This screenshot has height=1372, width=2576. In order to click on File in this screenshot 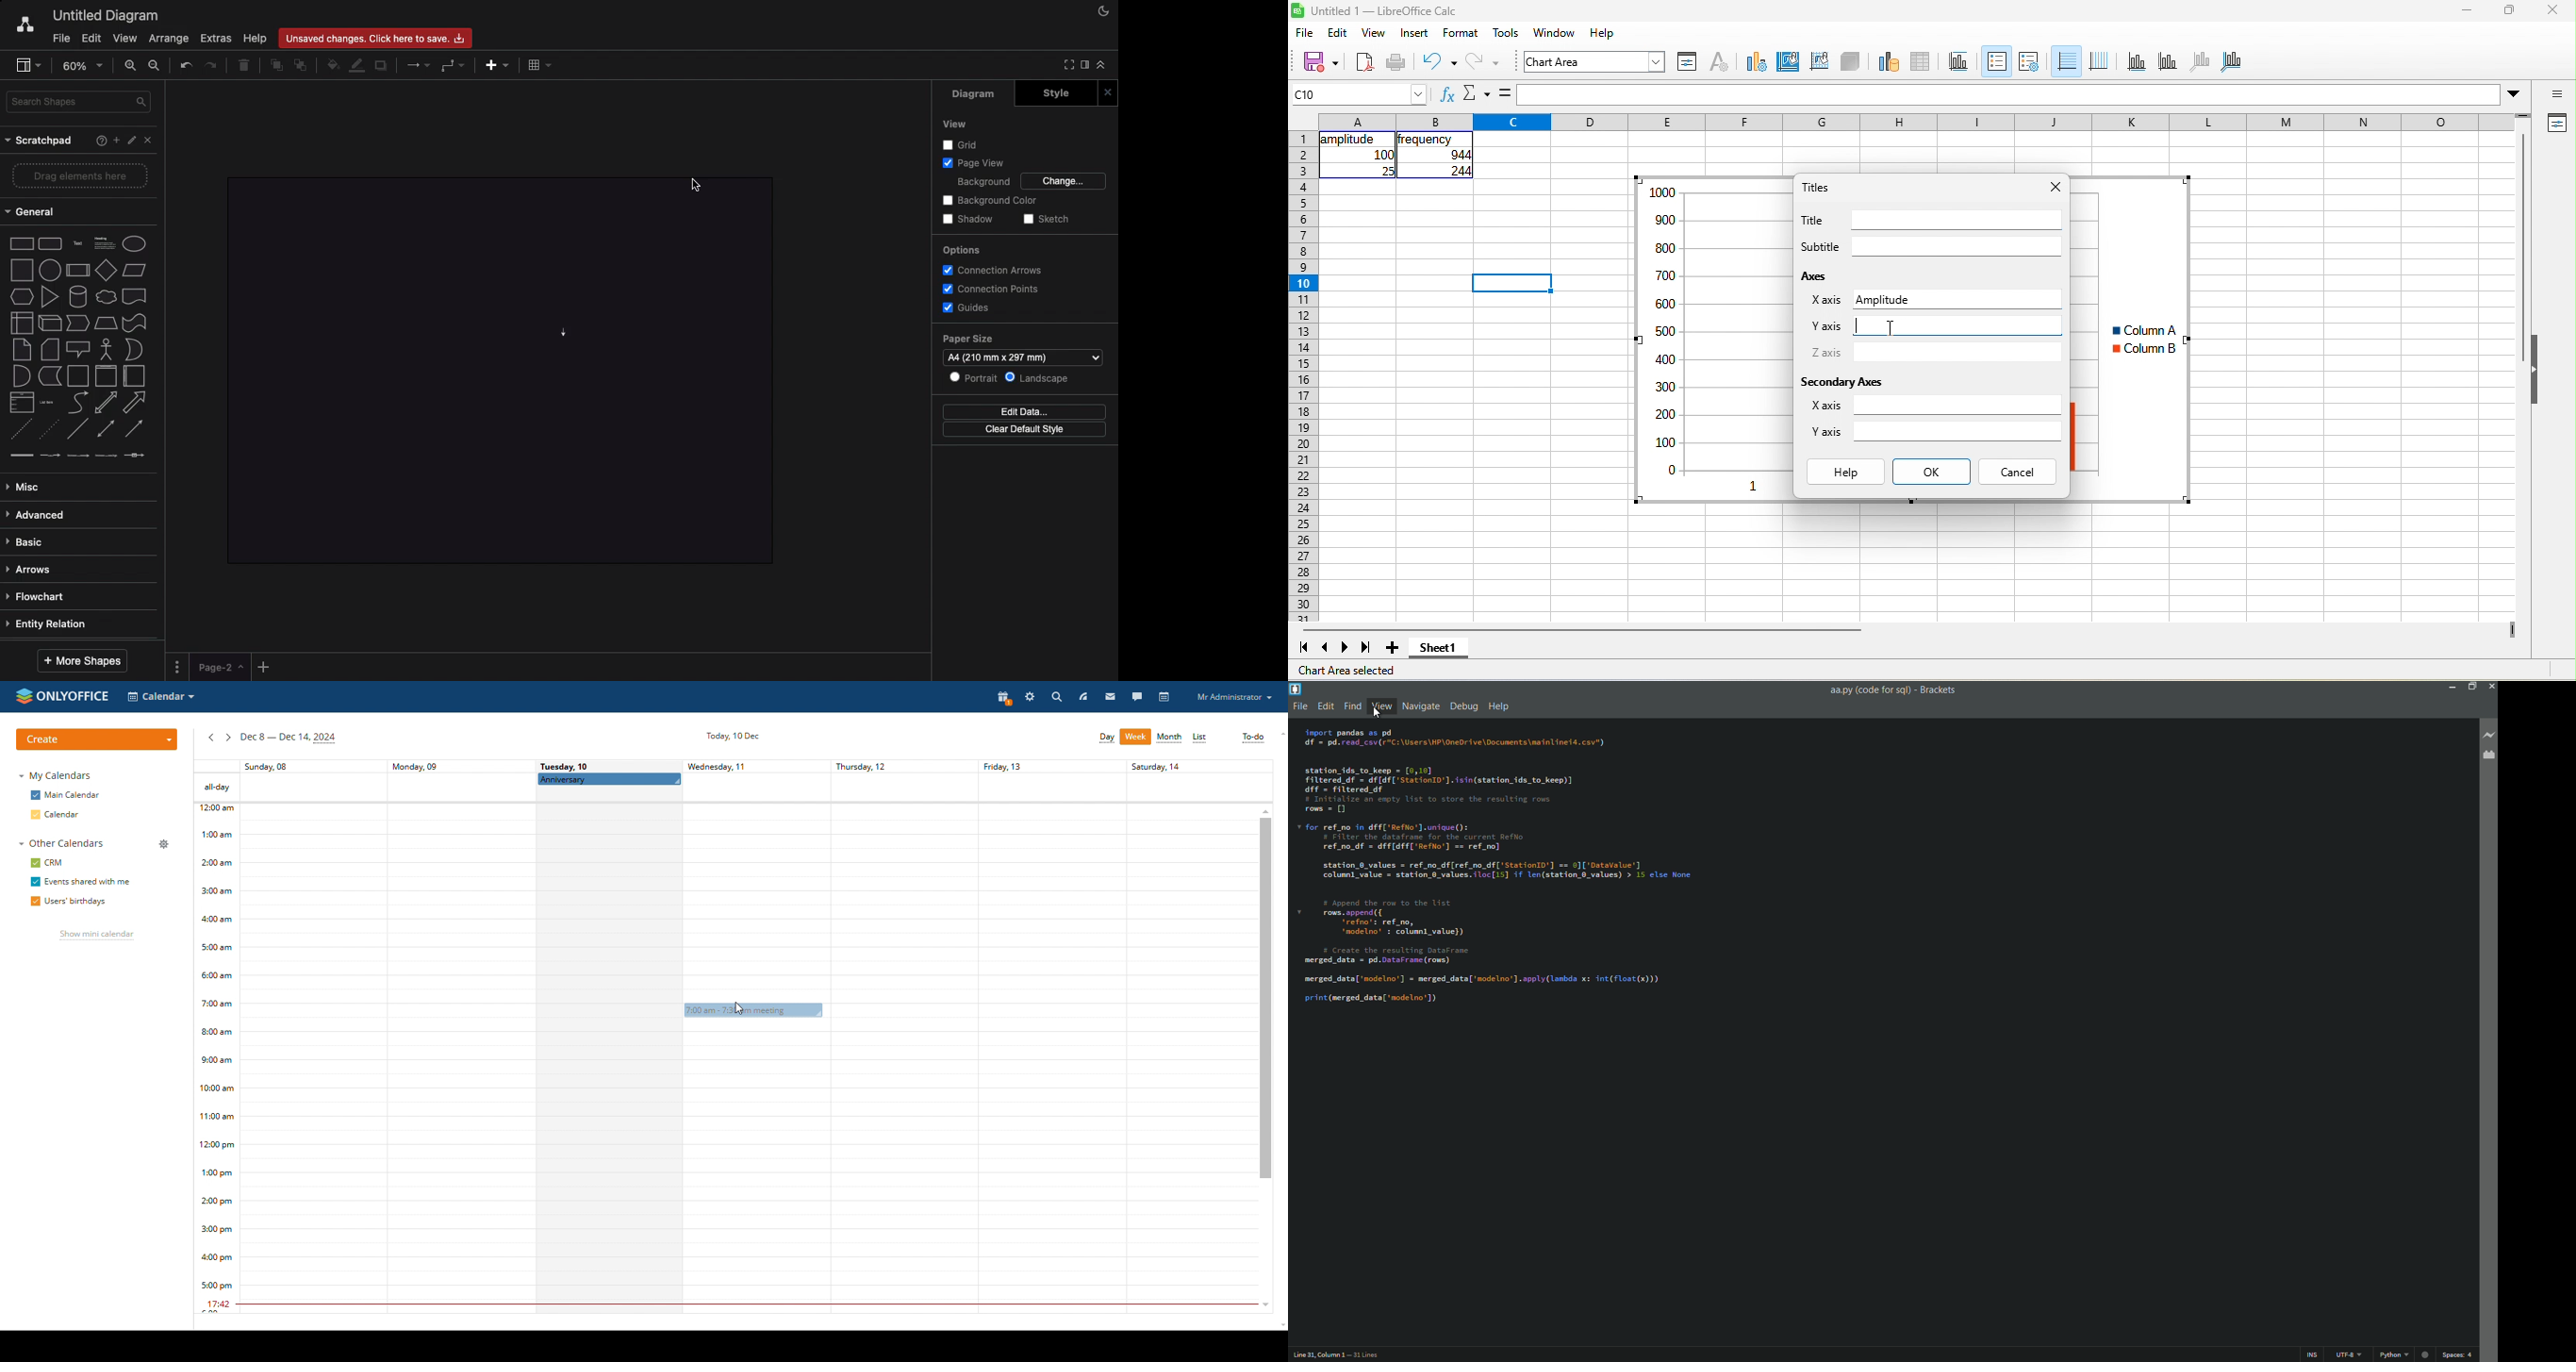, I will do `click(56, 38)`.